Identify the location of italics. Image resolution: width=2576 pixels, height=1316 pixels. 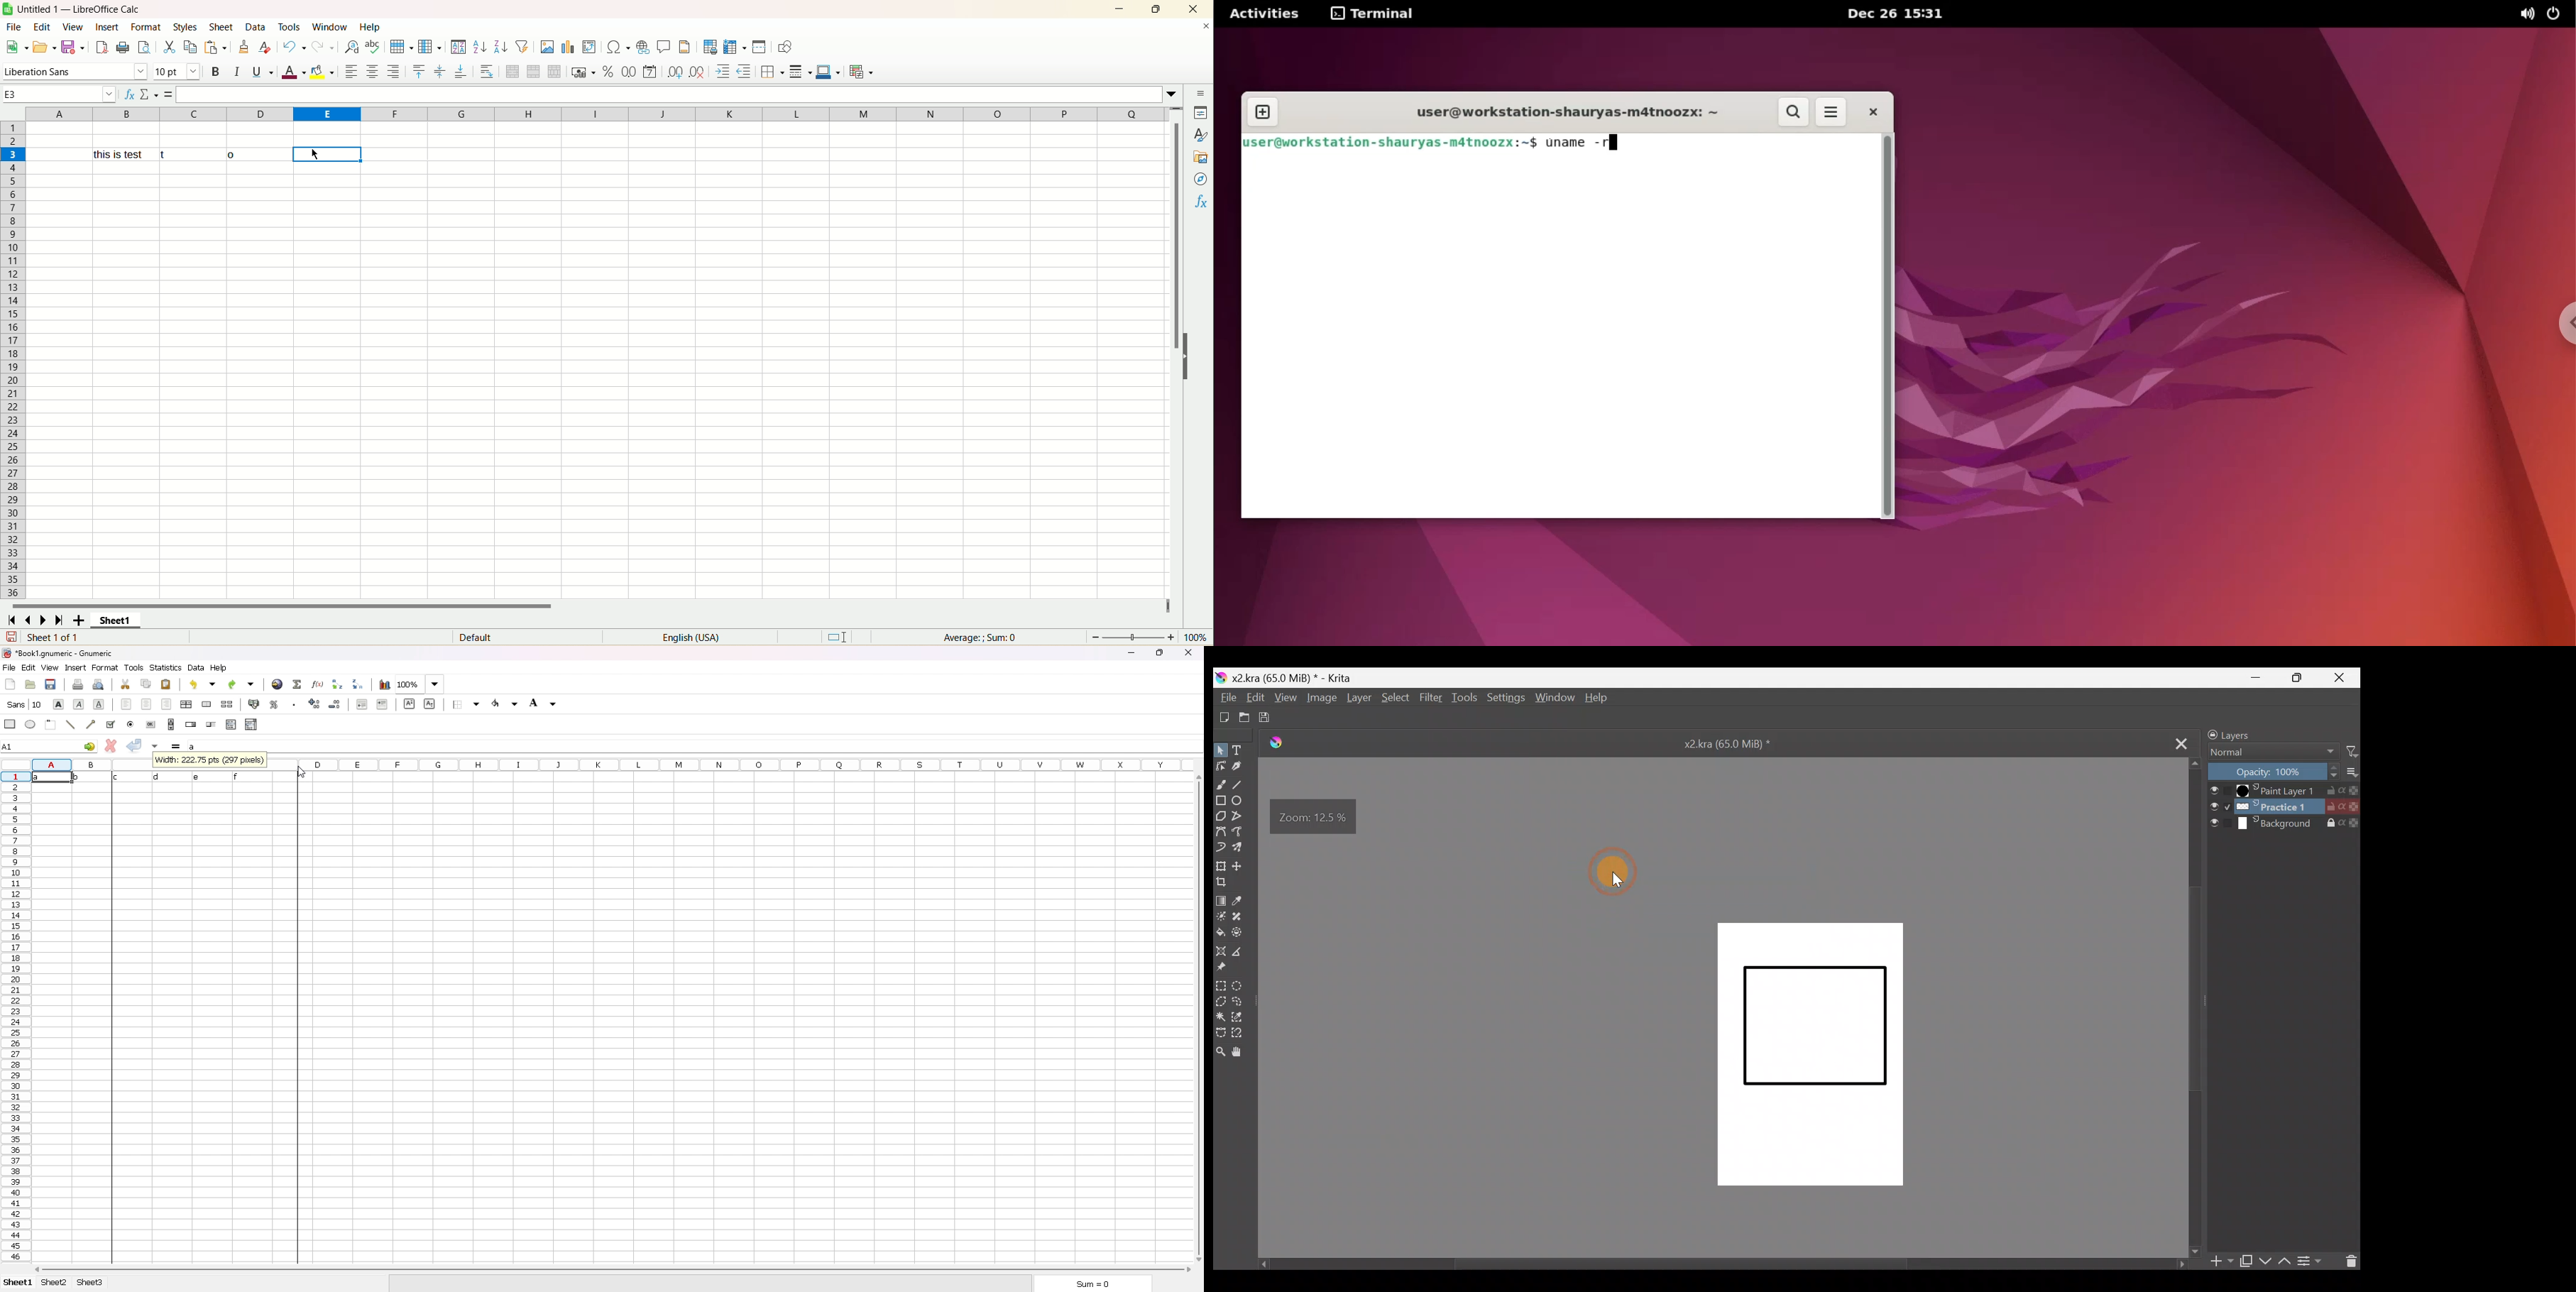
(238, 73).